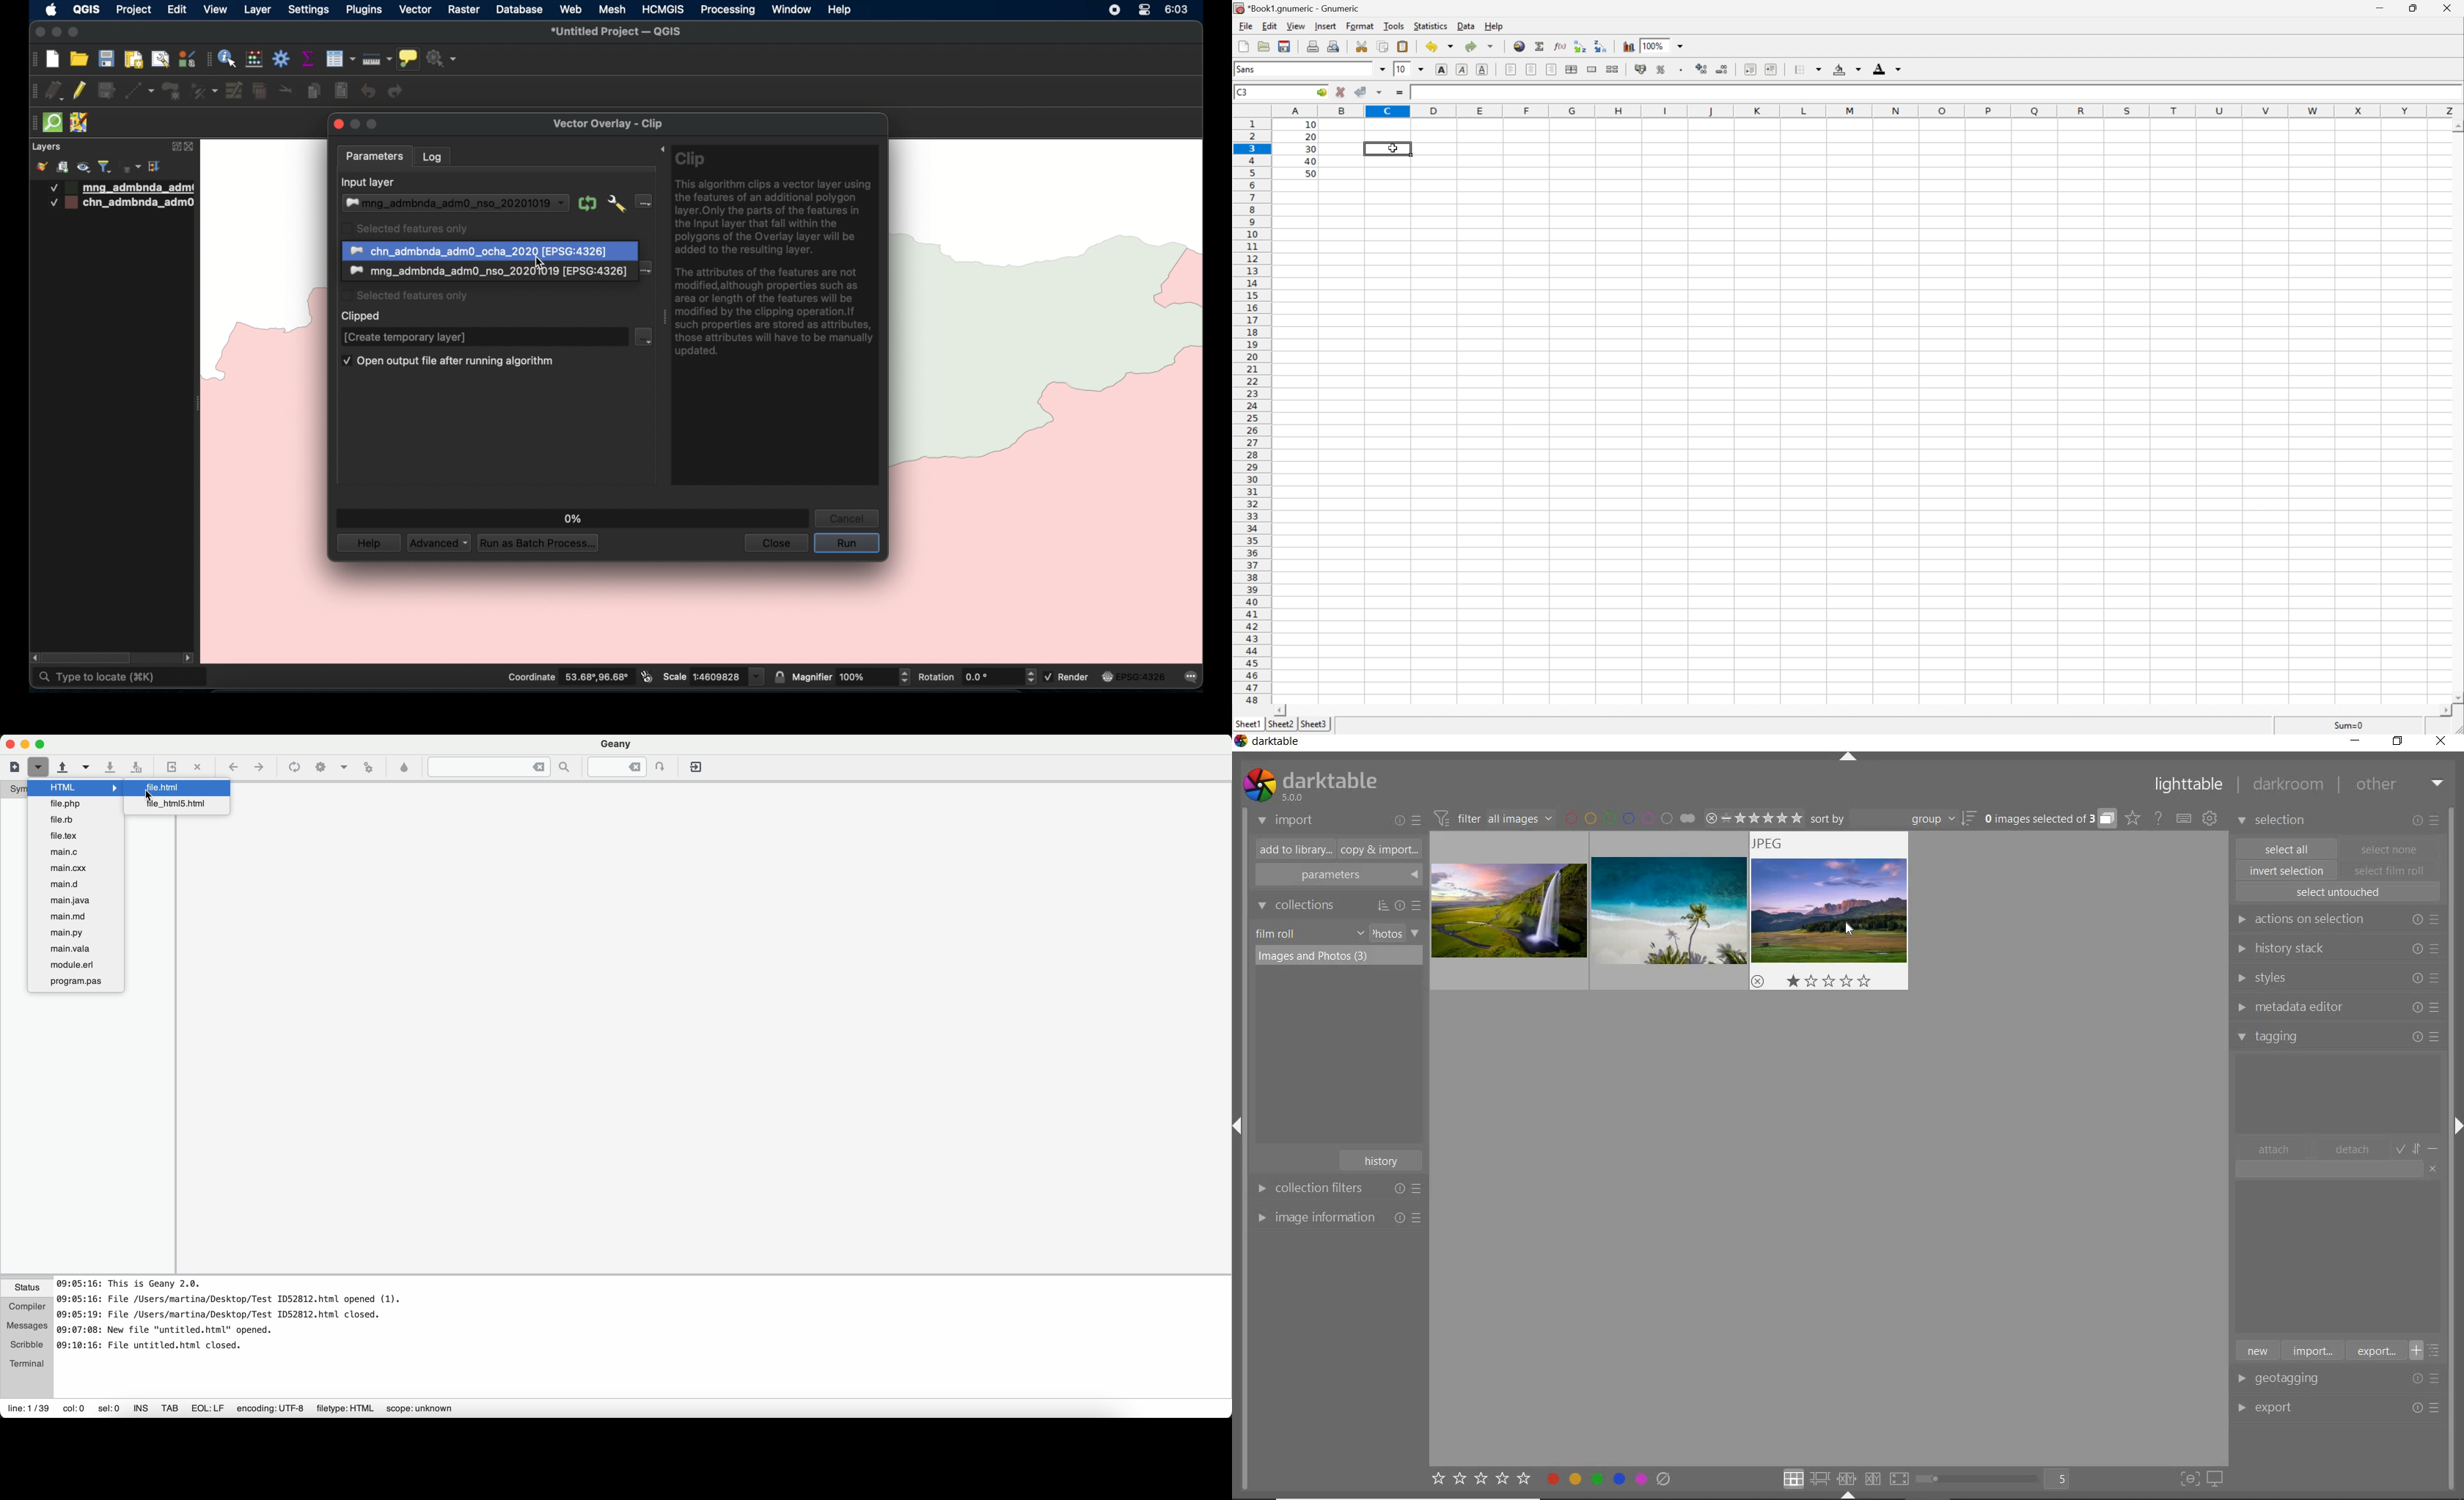 This screenshot has width=2464, height=1512. Describe the element at coordinates (1674, 912) in the screenshot. I see `images` at that location.